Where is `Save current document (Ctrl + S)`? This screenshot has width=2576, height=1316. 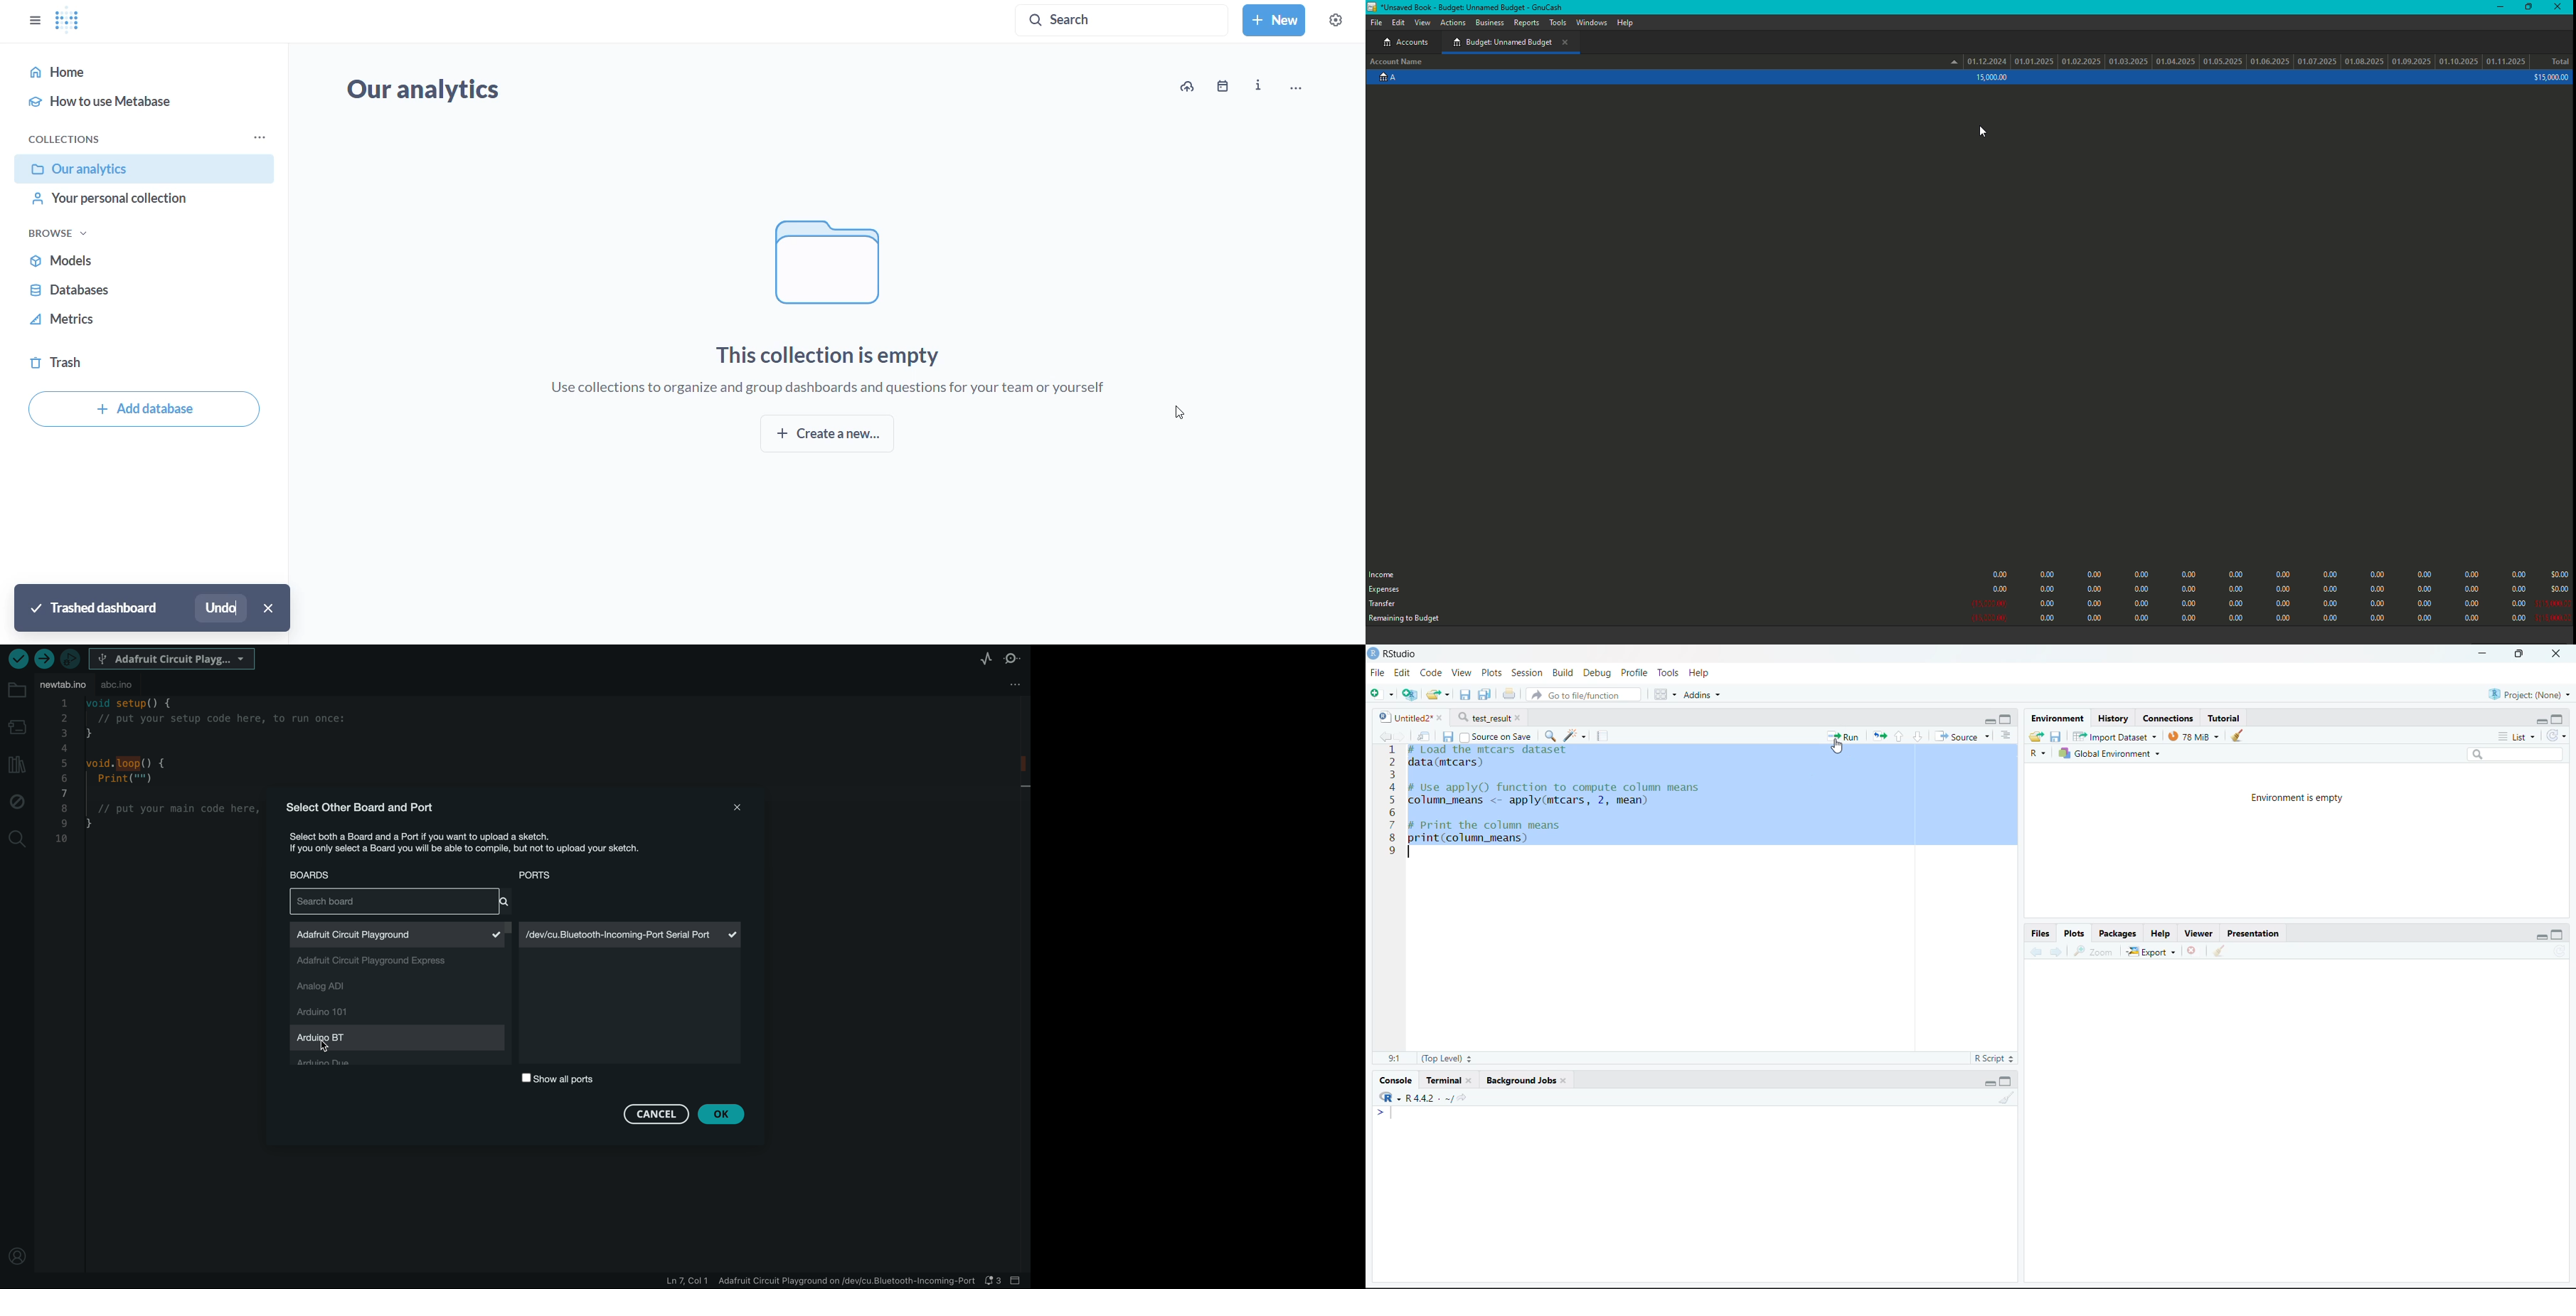 Save current document (Ctrl + S) is located at coordinates (1448, 736).